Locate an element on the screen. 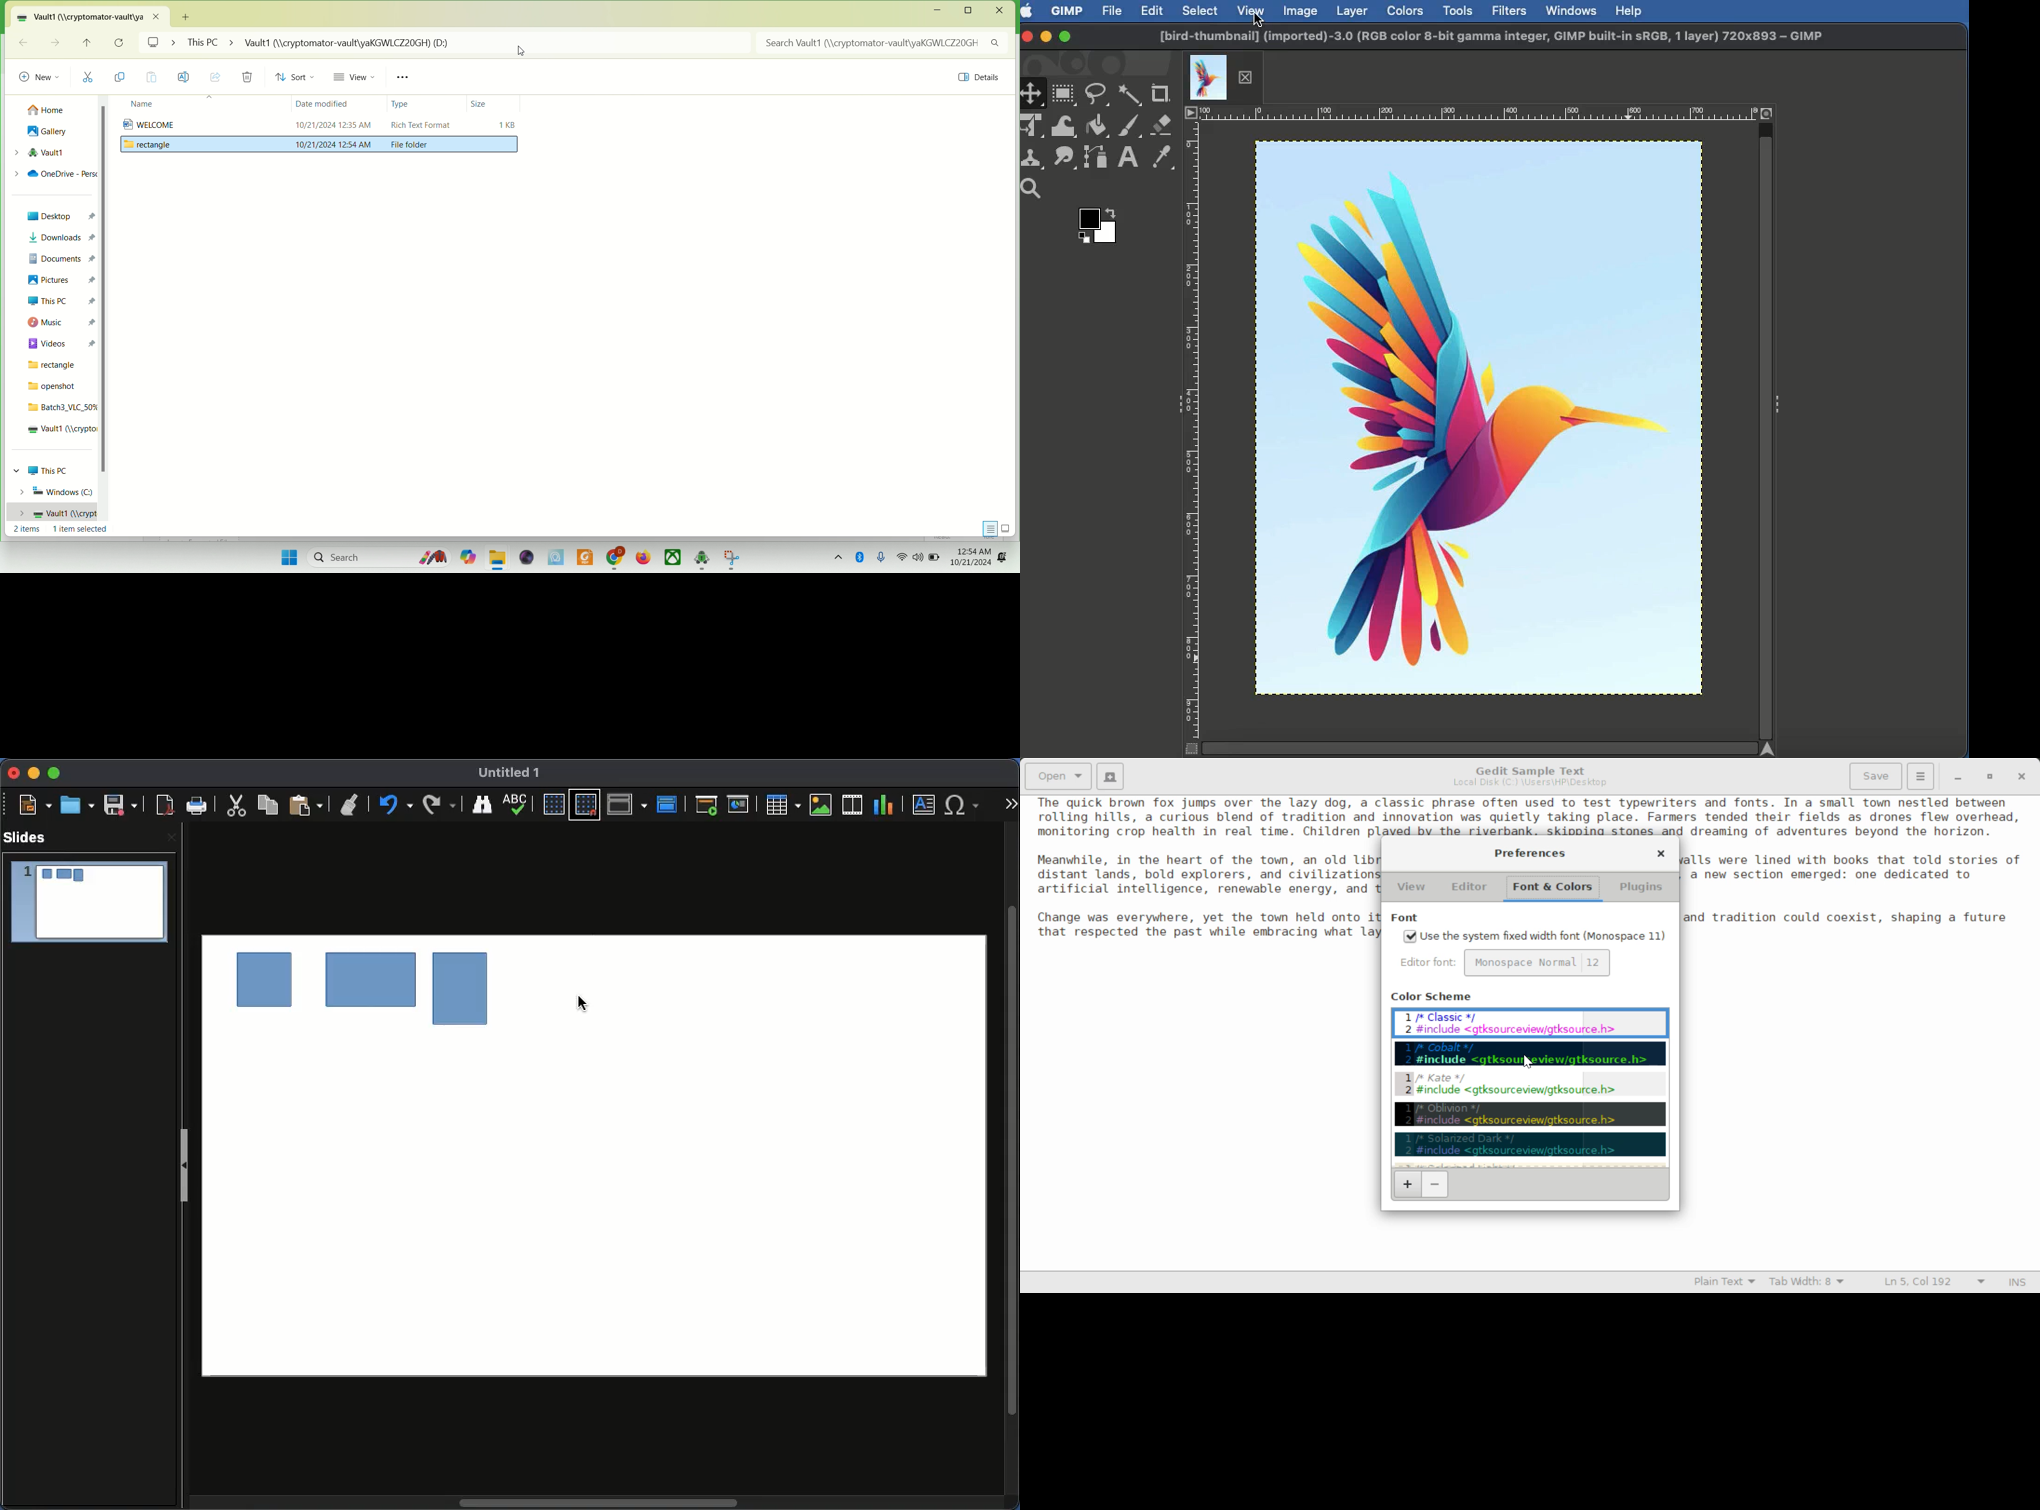 The height and width of the screenshot is (1512, 2044). Cobalt Color Scheme is located at coordinates (1529, 1053).